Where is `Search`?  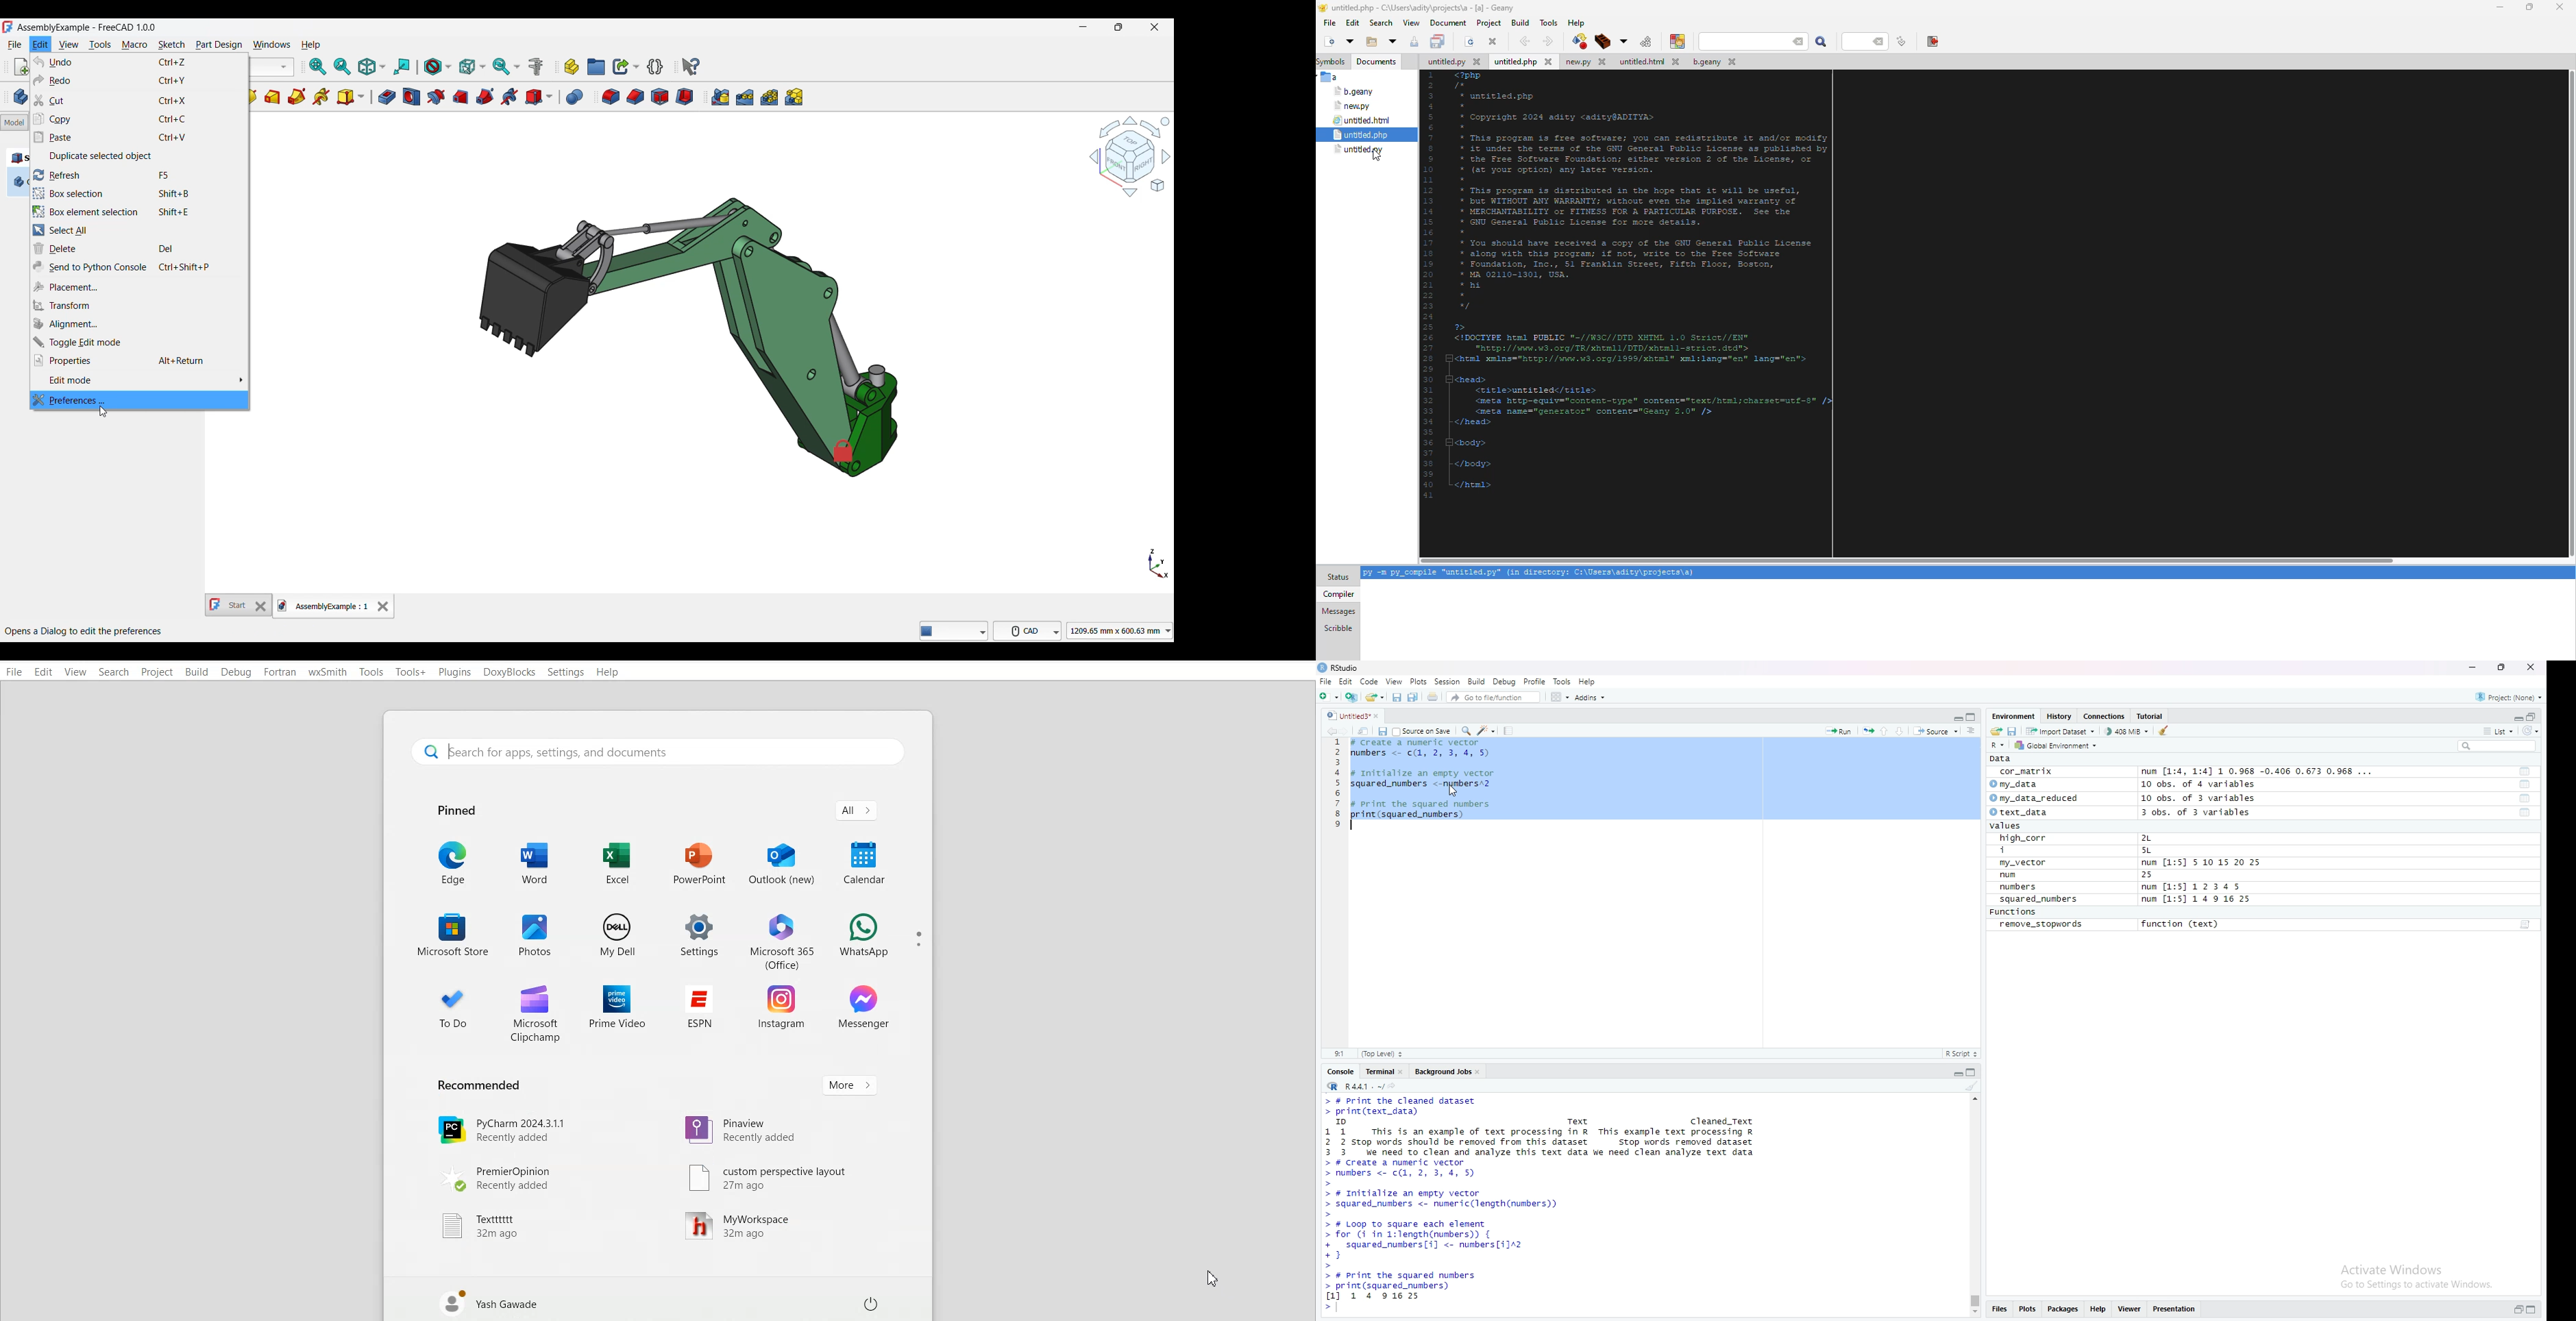 Search is located at coordinates (2498, 746).